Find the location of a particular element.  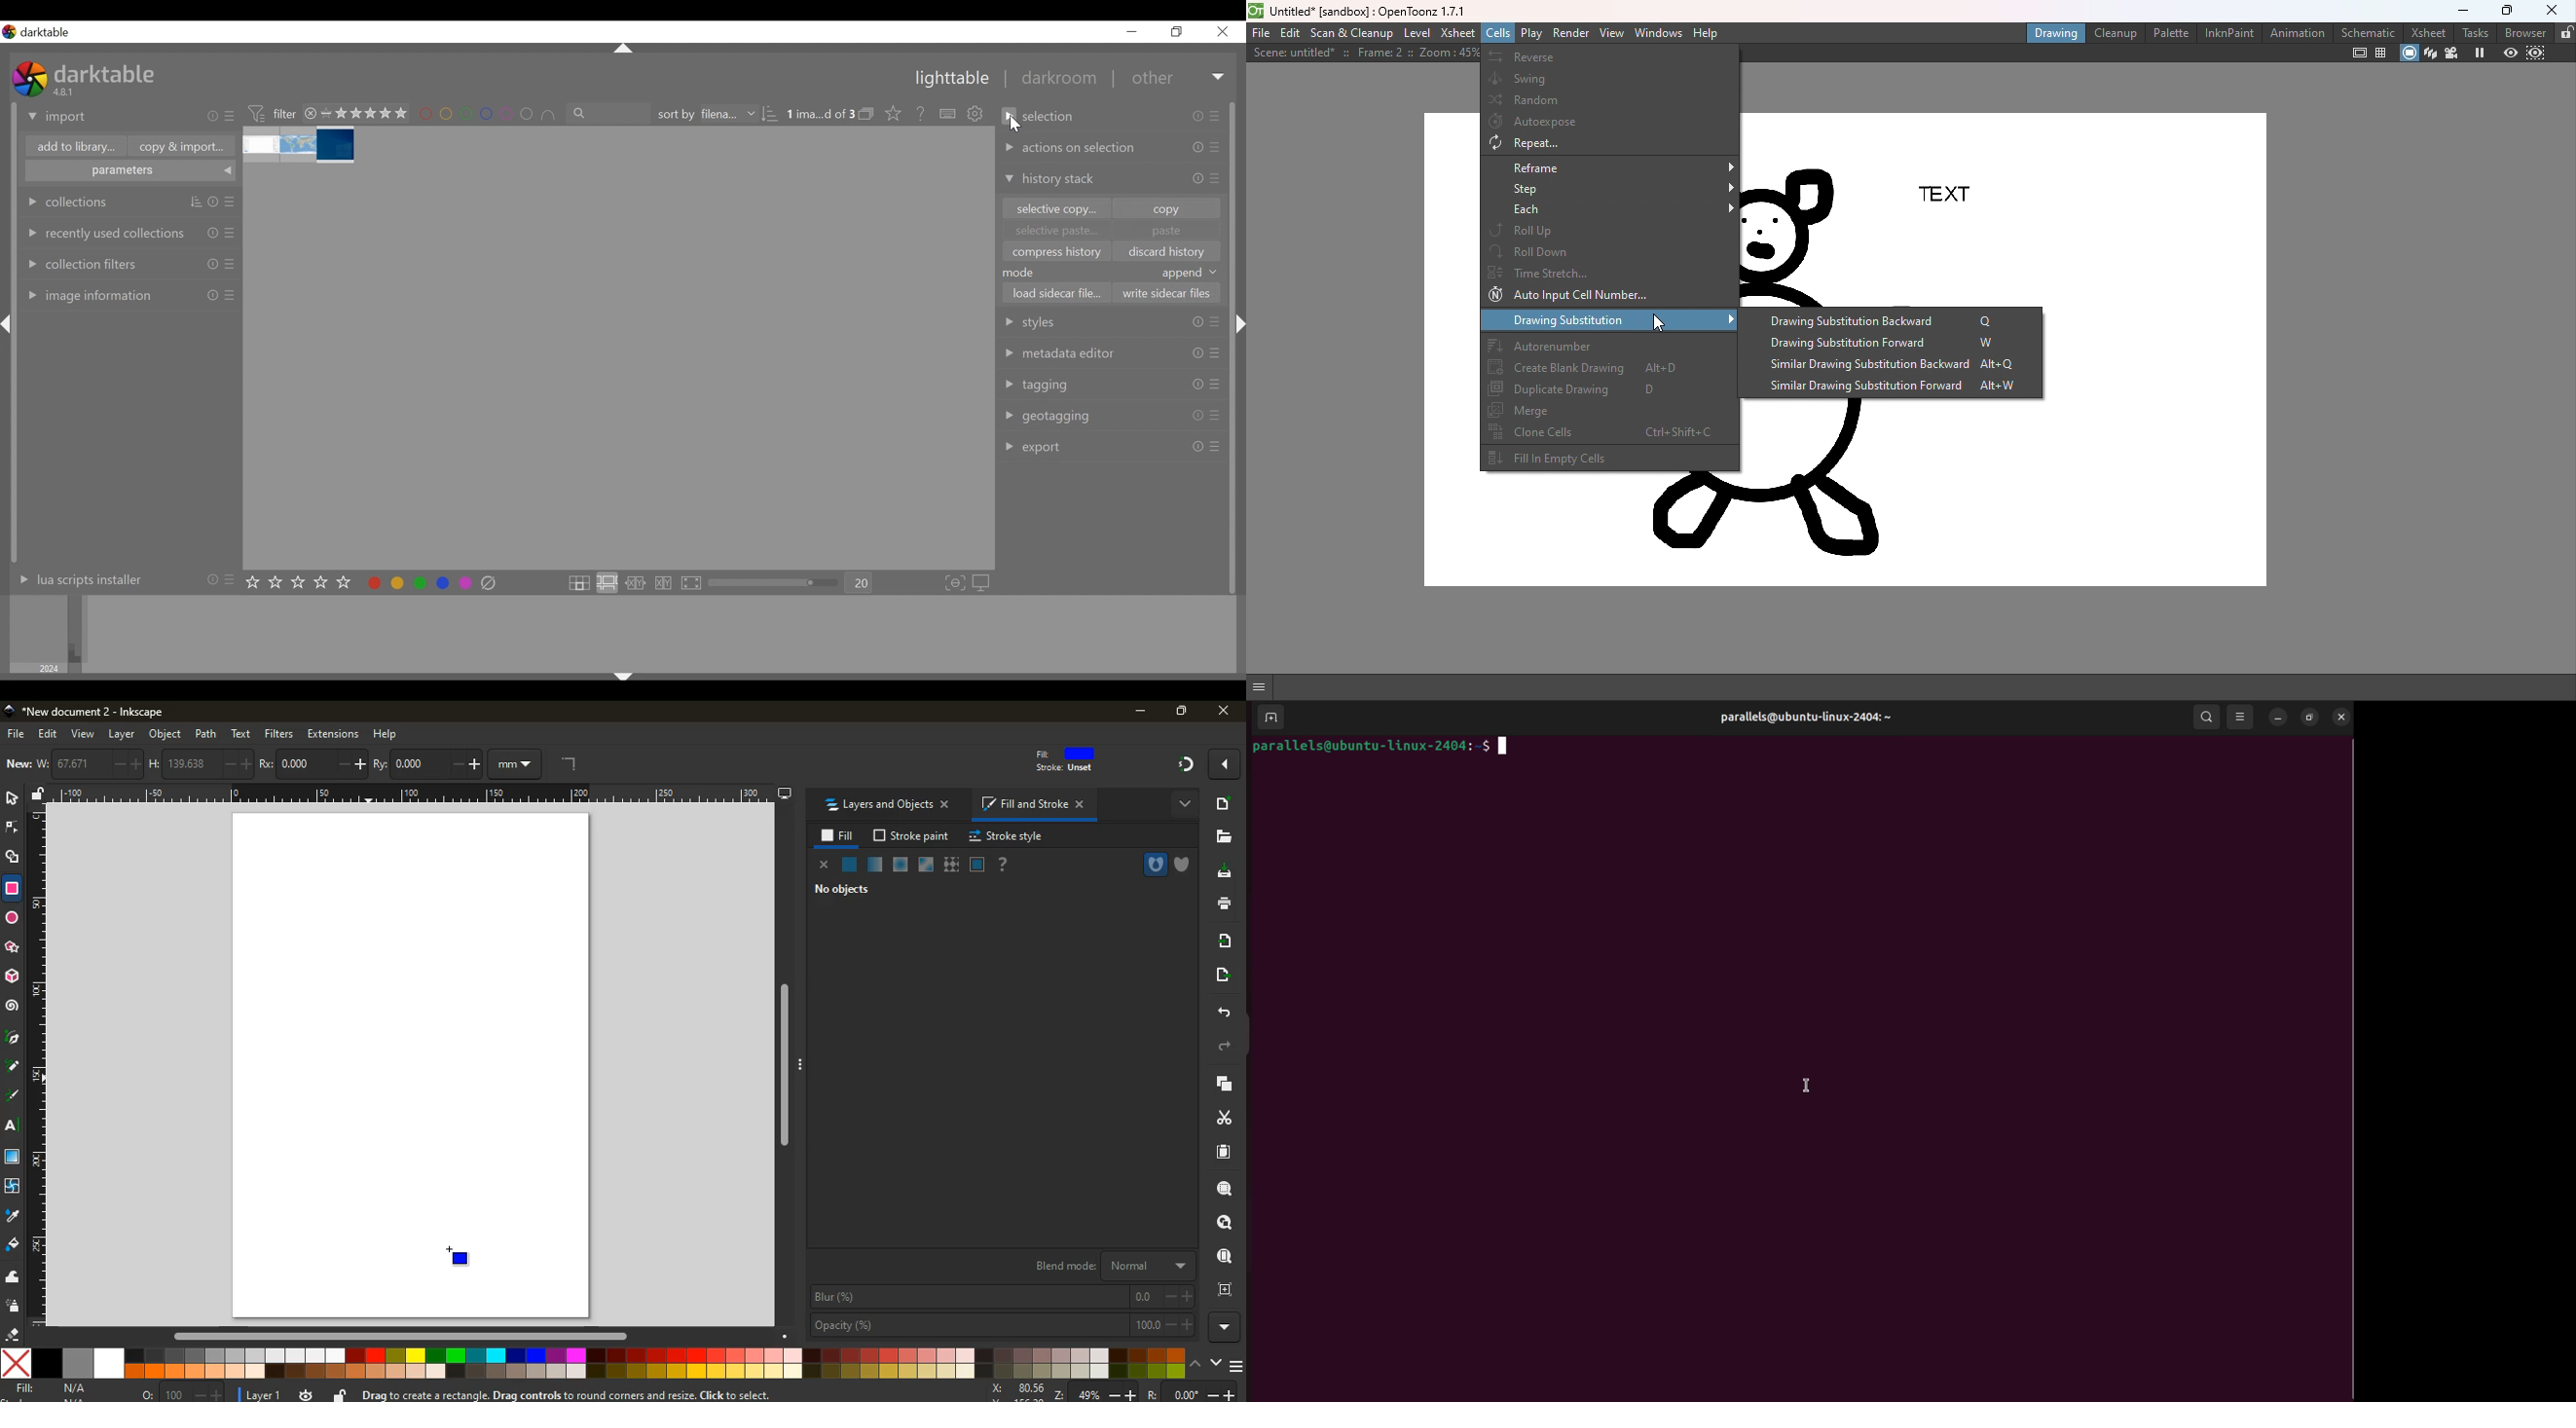

Freeze is located at coordinates (2479, 53).